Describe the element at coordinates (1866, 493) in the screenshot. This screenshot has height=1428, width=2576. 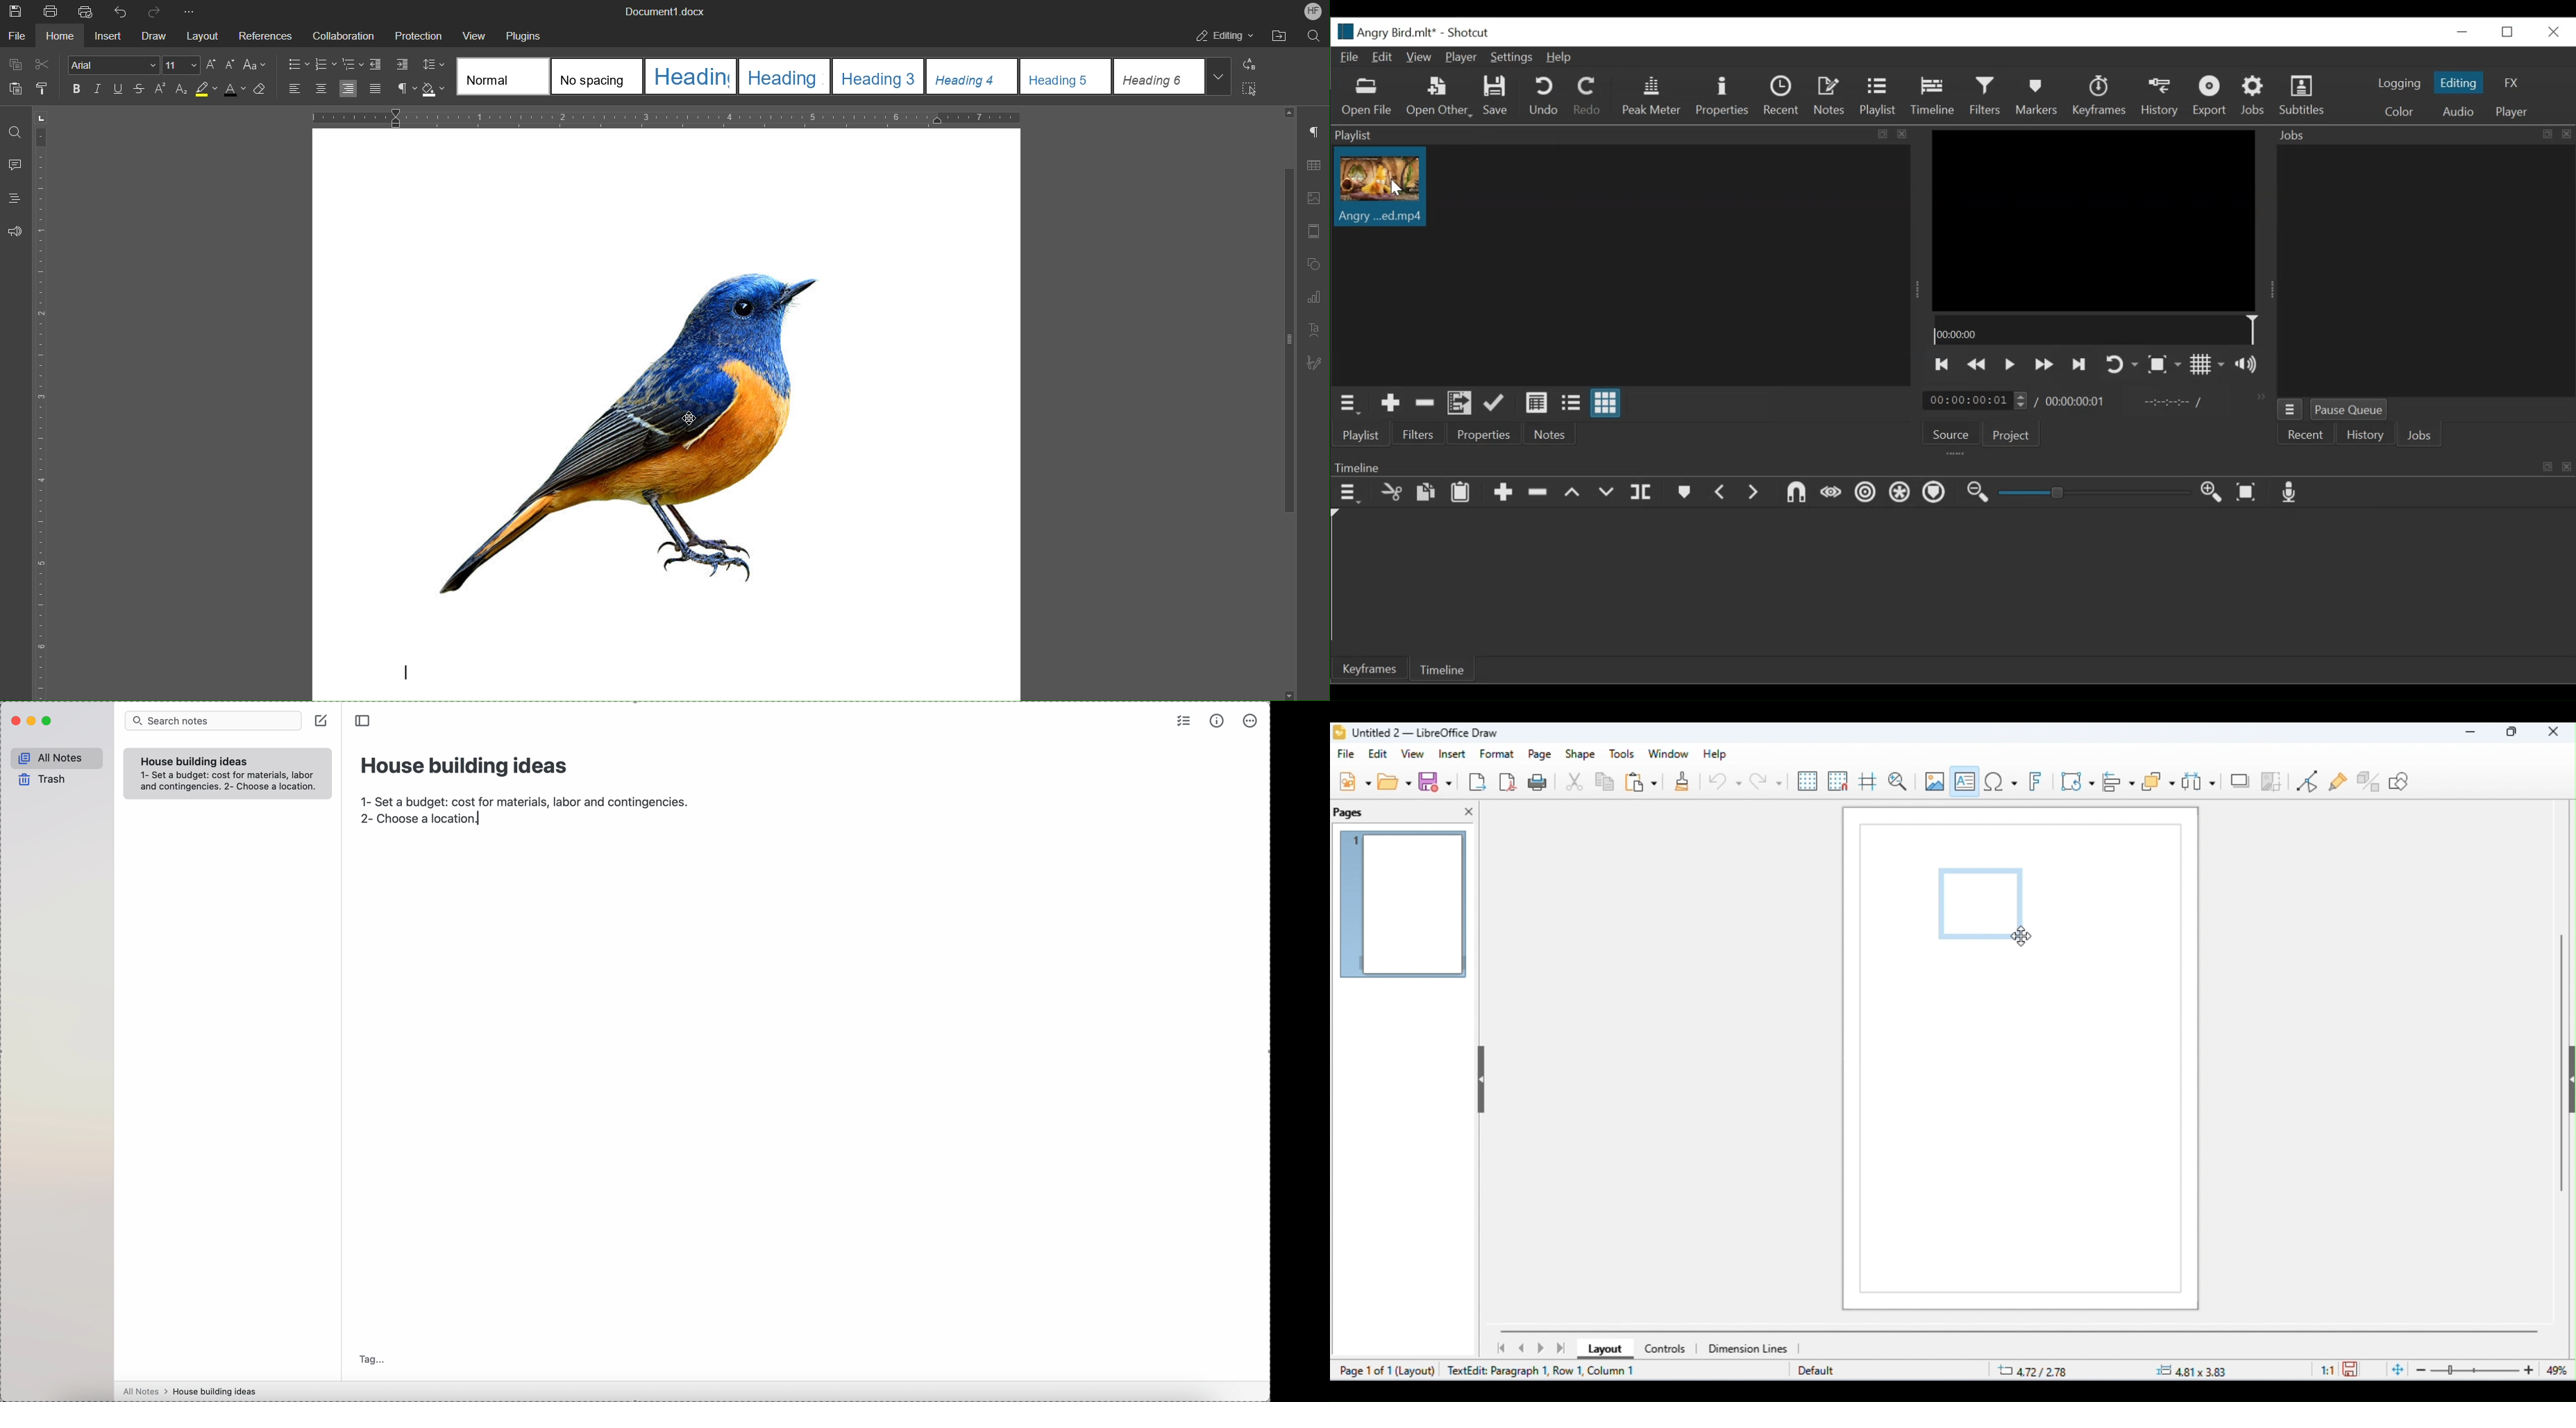
I see `Ripple` at that location.